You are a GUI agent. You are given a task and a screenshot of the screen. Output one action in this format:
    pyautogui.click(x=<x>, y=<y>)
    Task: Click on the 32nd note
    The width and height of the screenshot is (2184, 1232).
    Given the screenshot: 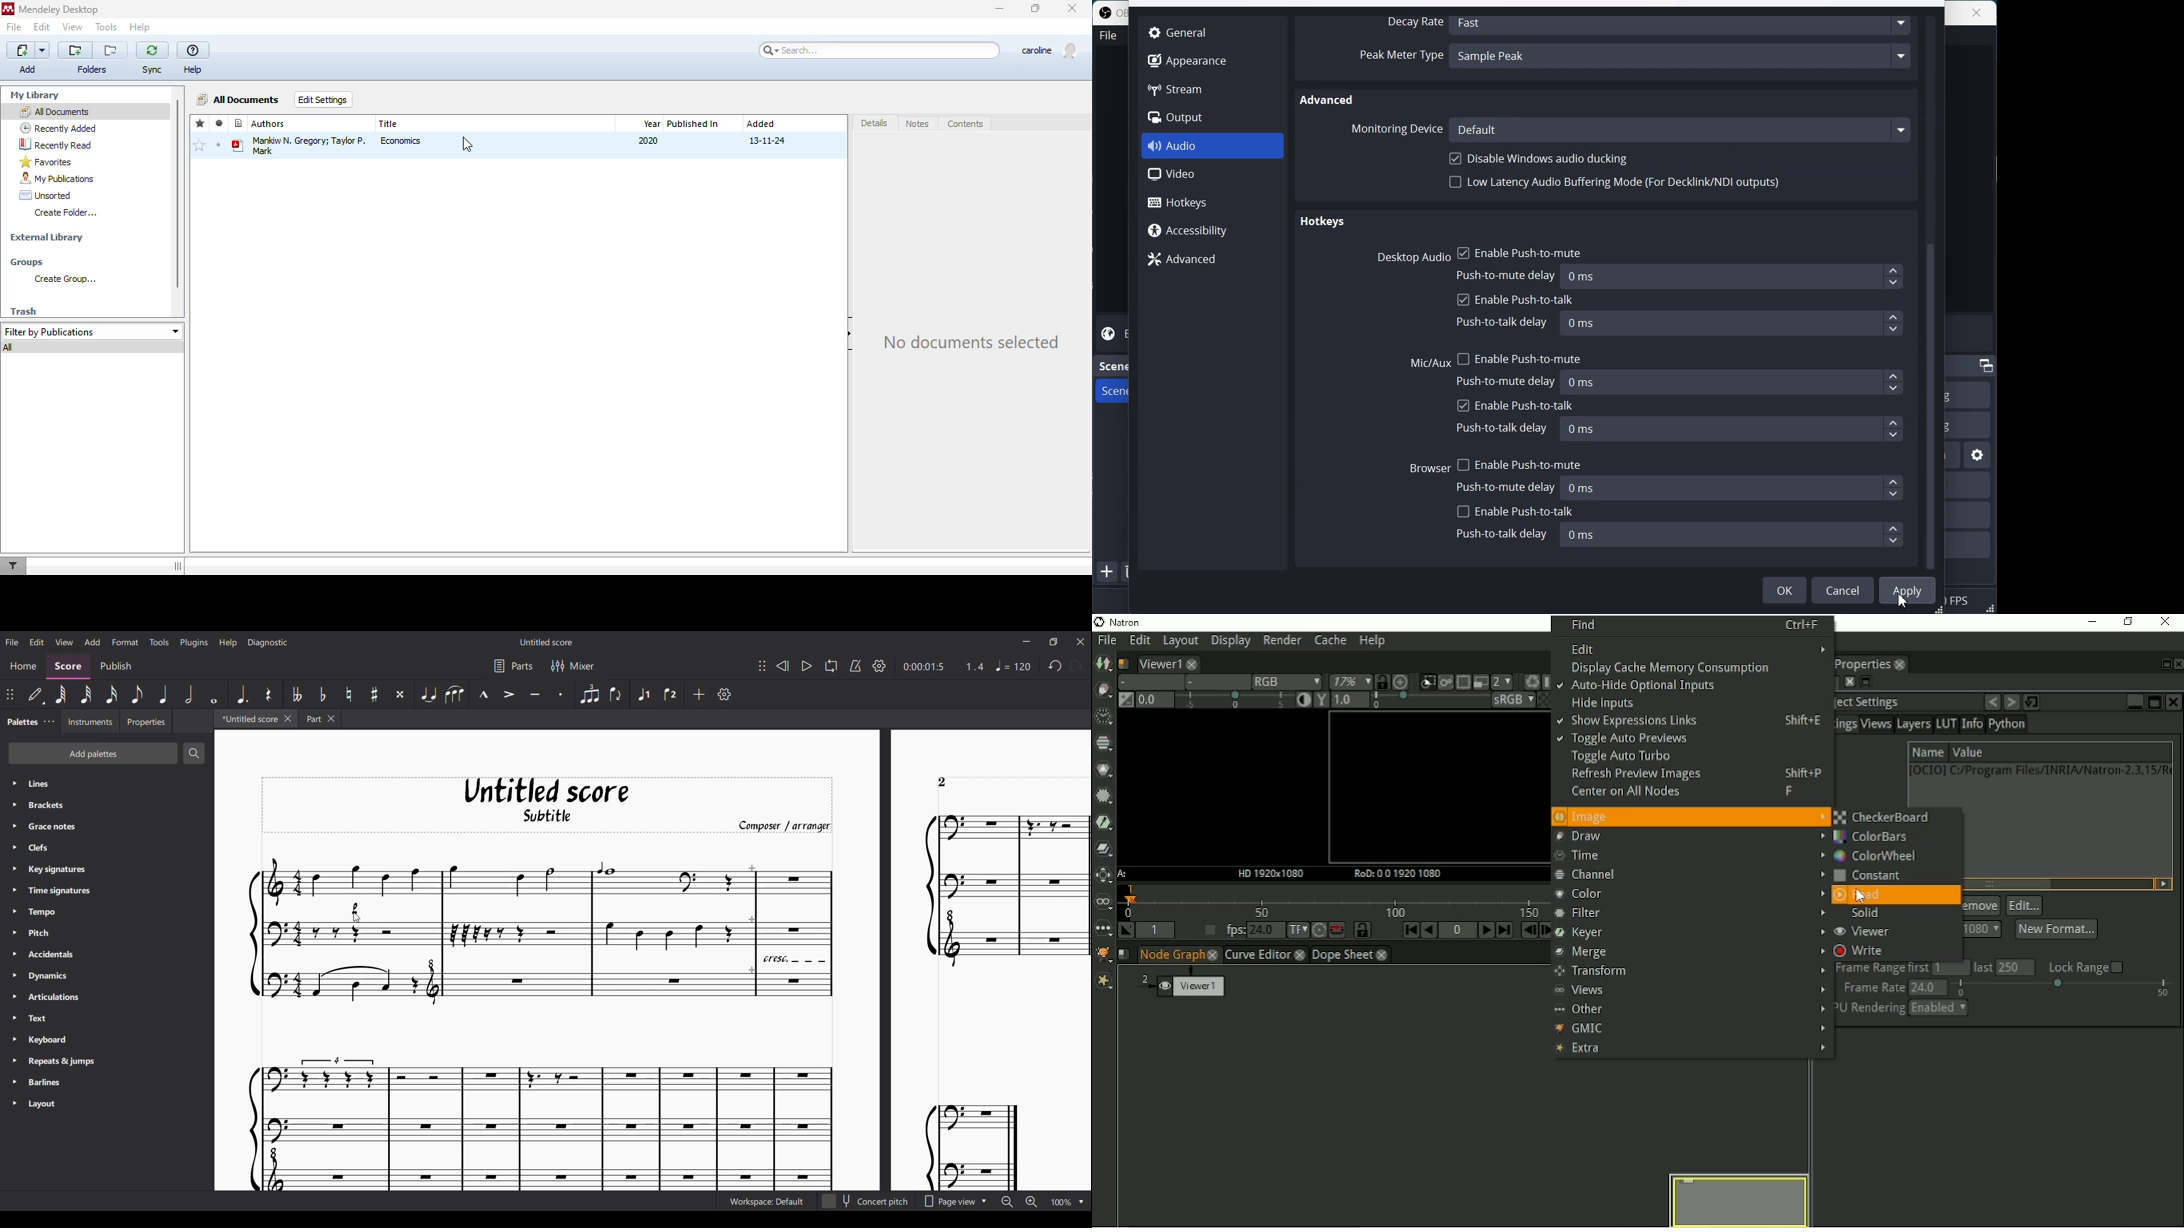 What is the action you would take?
    pyautogui.click(x=86, y=694)
    